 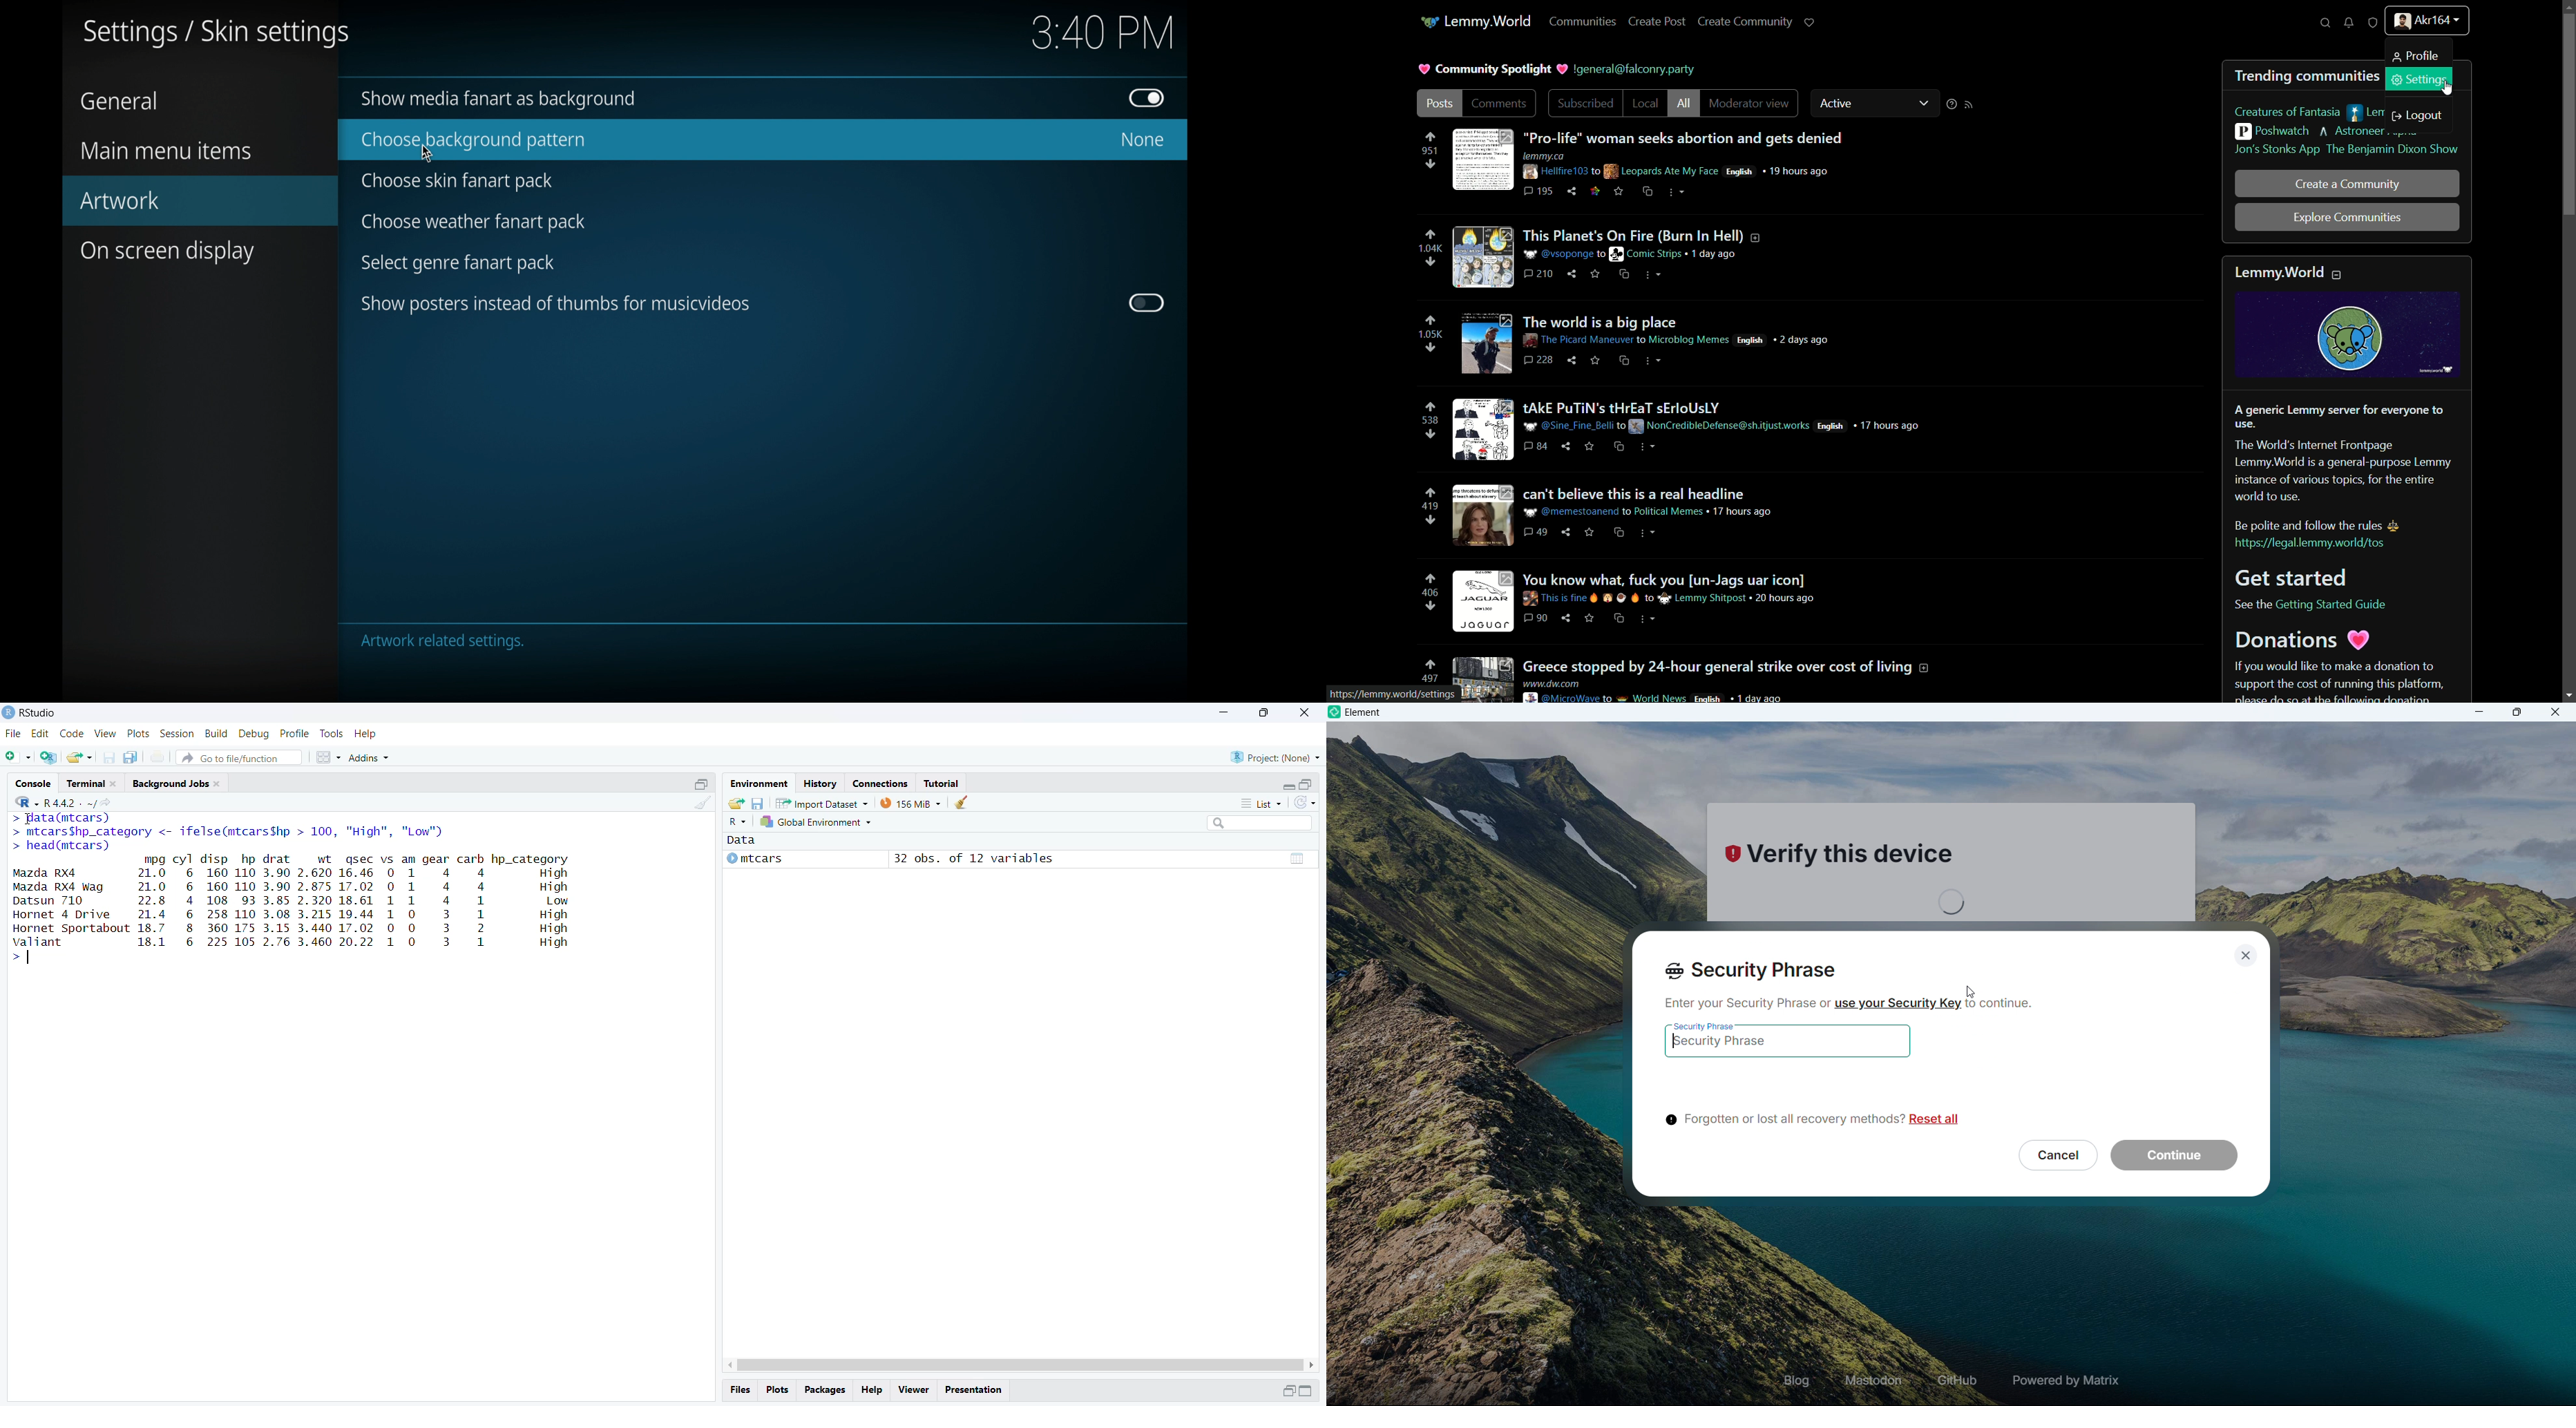 What do you see at coordinates (738, 822) in the screenshot?
I see `R` at bounding box center [738, 822].